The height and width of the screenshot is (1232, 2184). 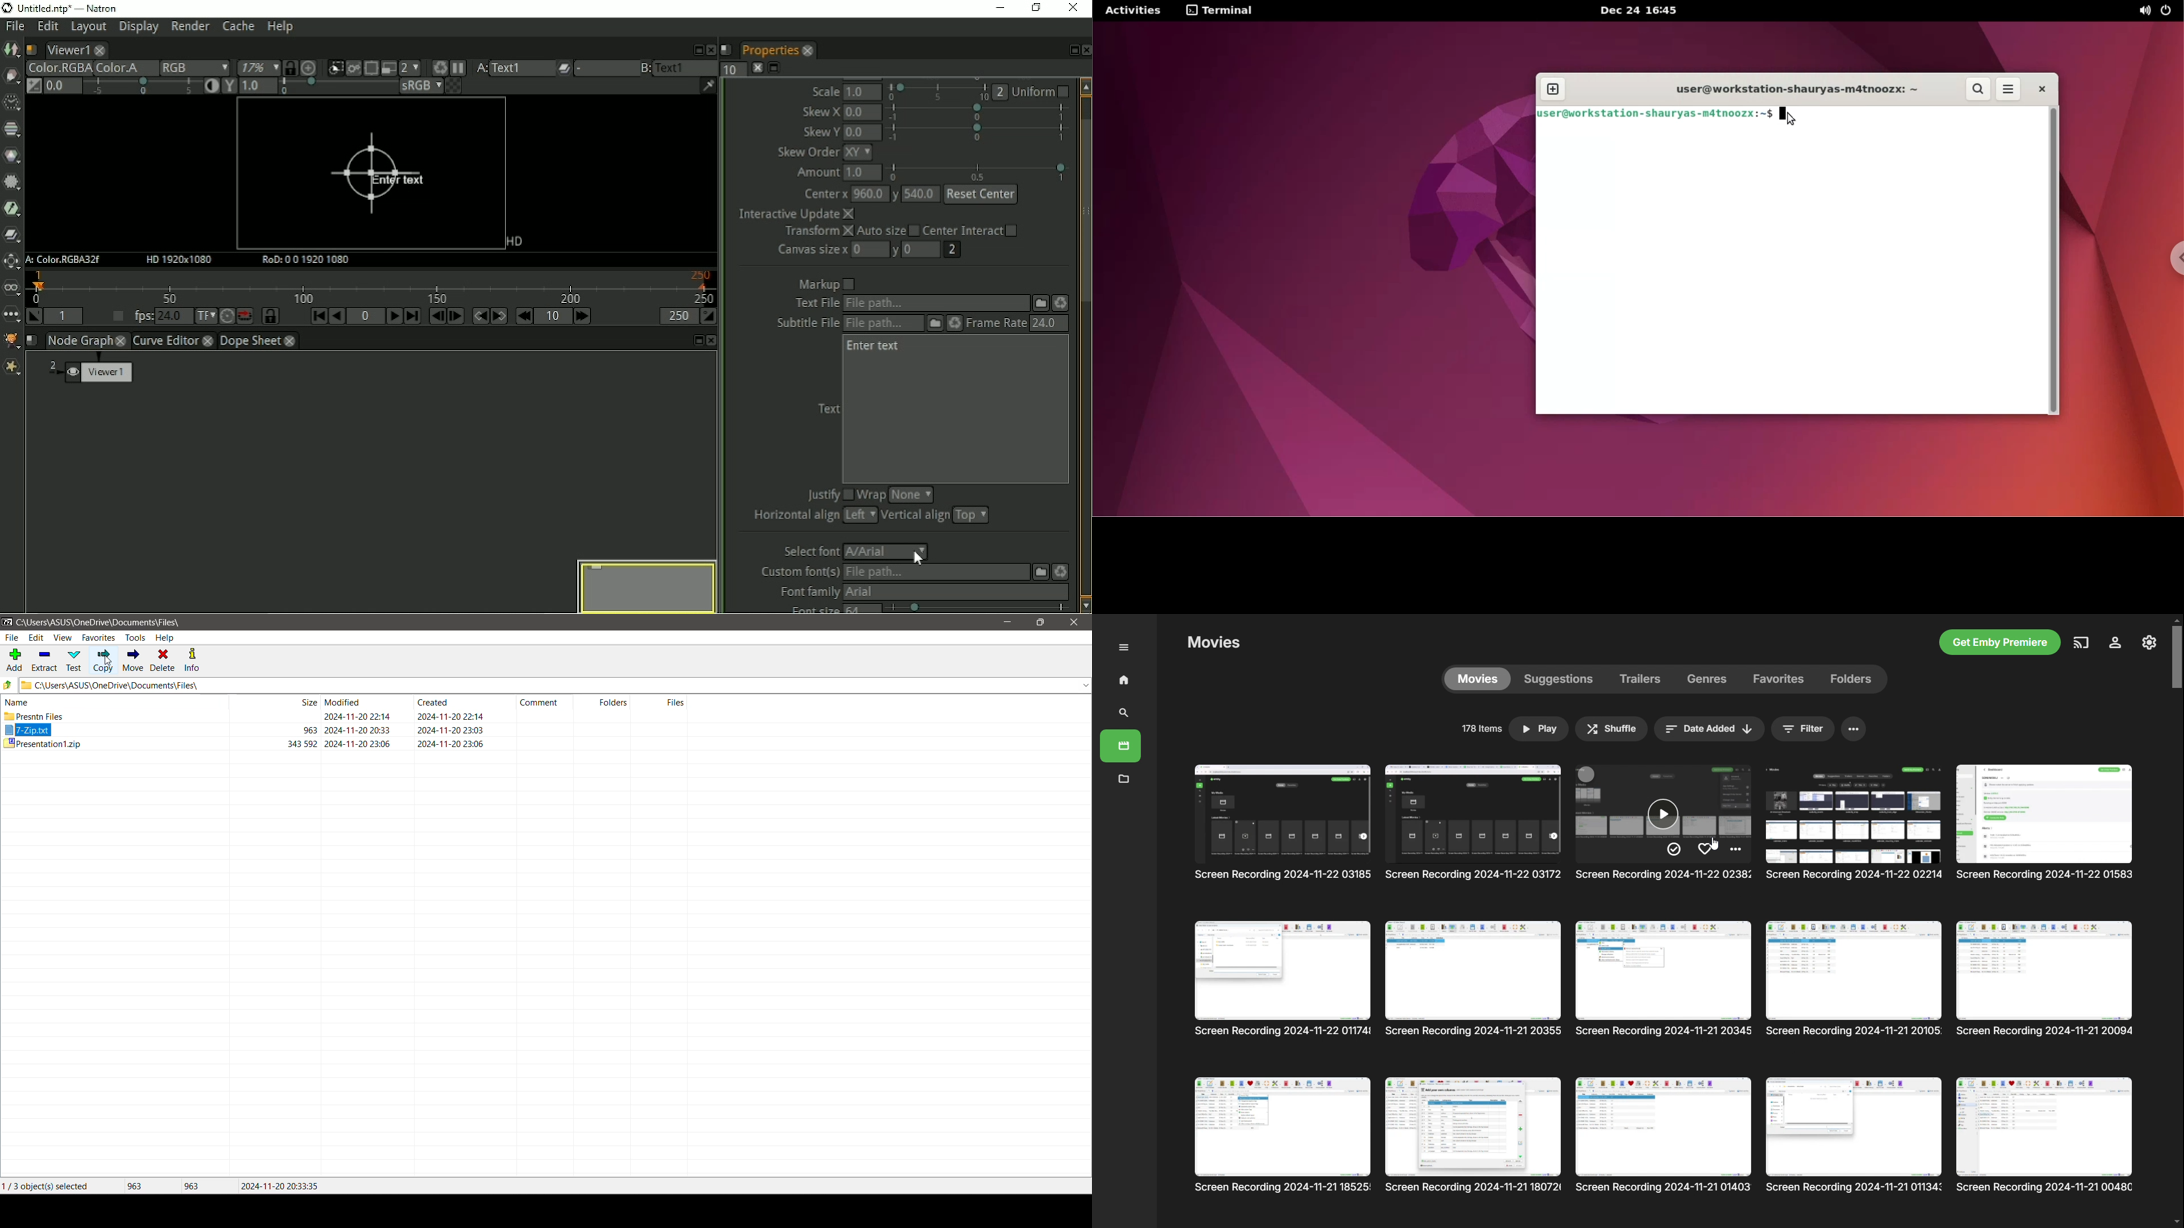 What do you see at coordinates (131, 1187) in the screenshot?
I see `Total size of file(s) selected` at bounding box center [131, 1187].